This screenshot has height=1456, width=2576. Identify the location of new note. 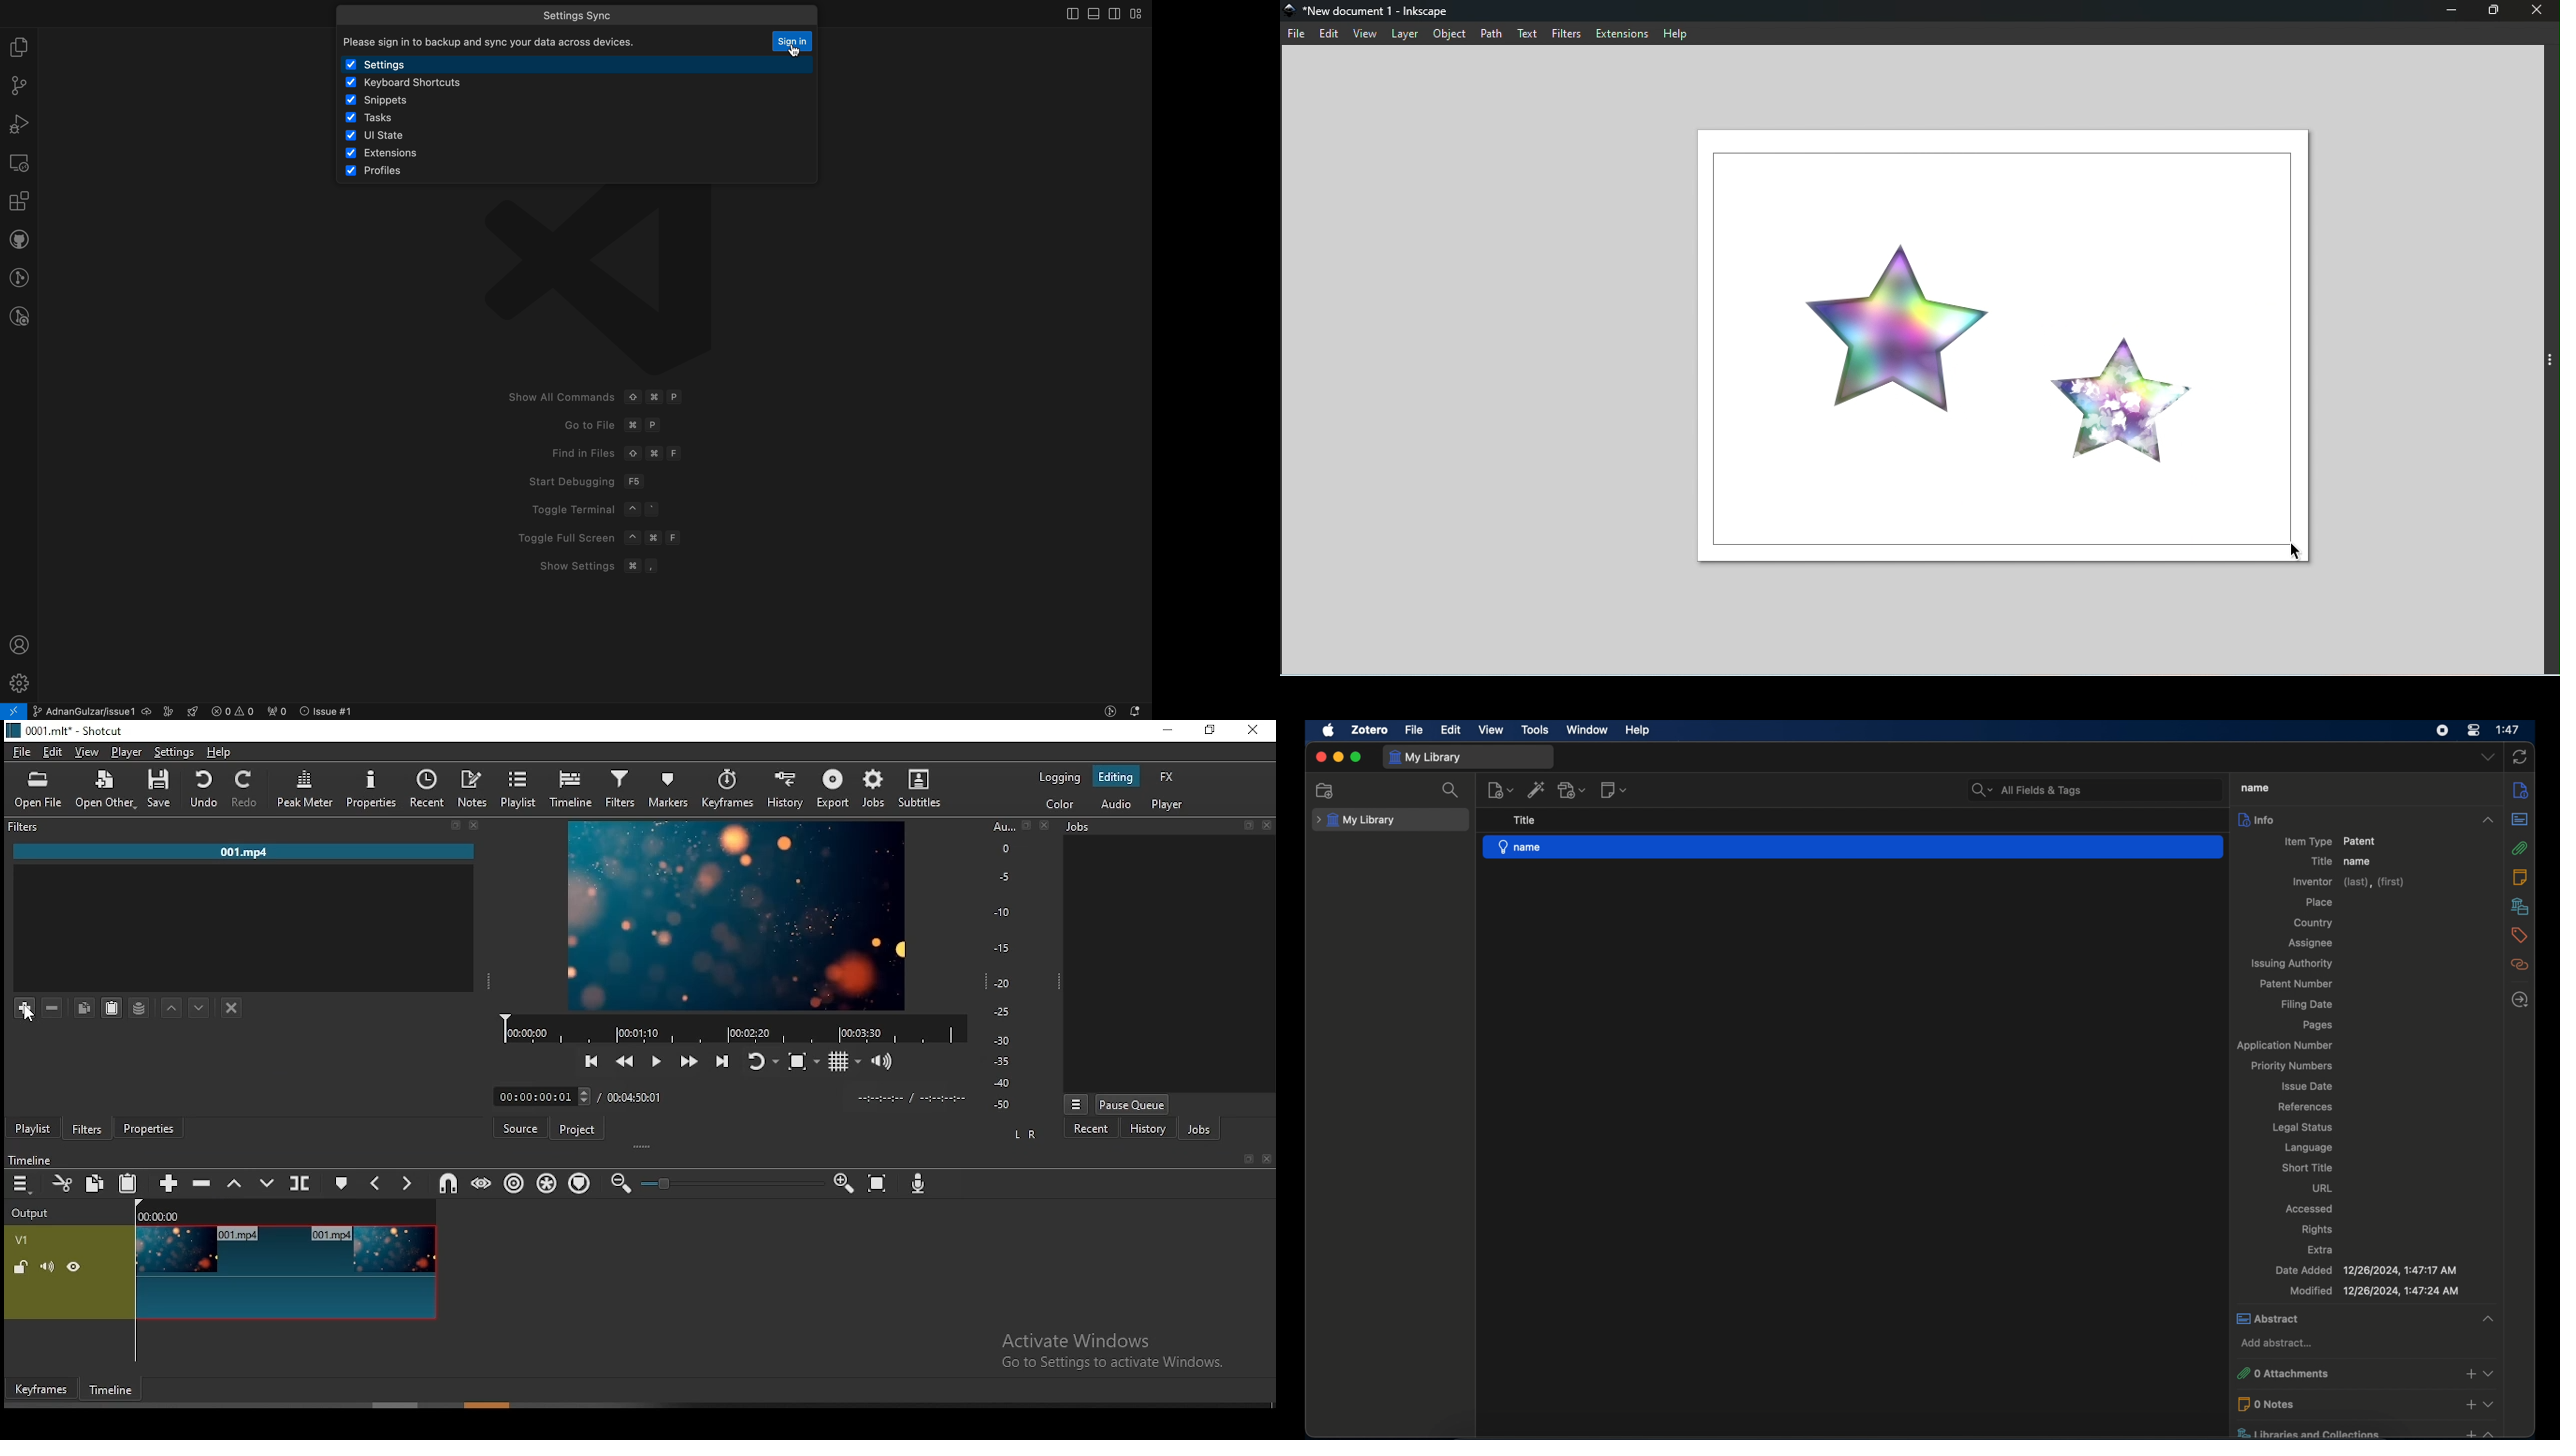
(1613, 790).